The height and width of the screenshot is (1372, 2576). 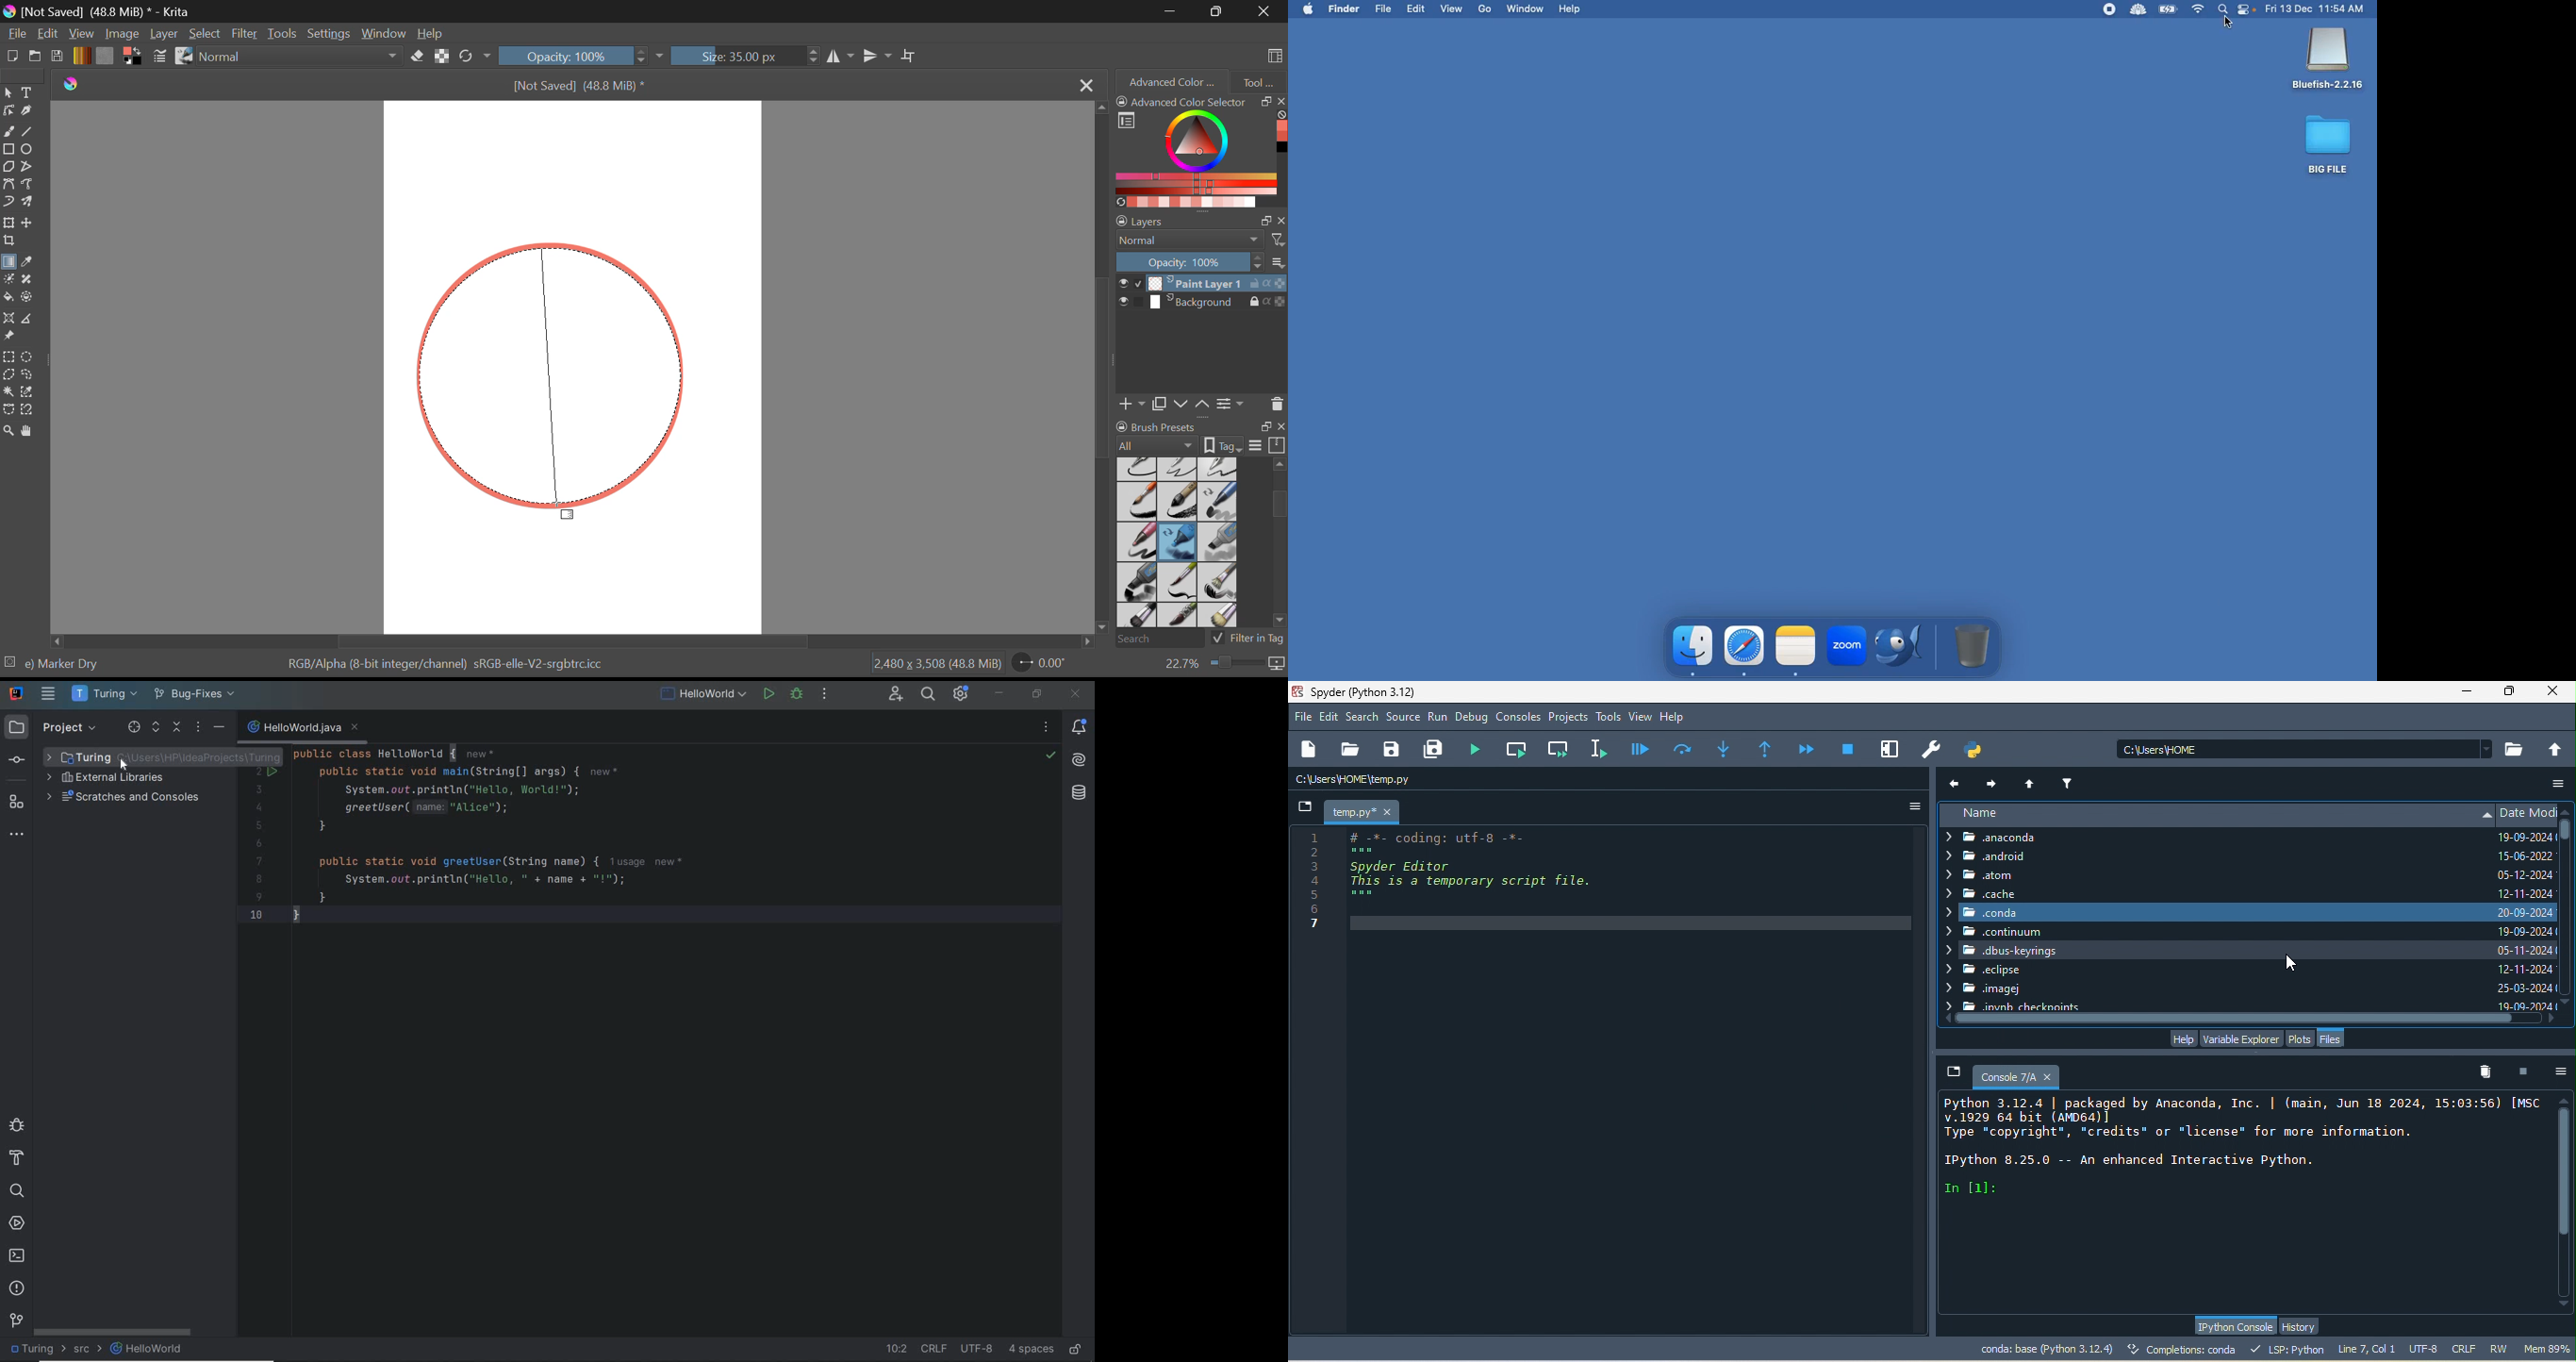 I want to click on python console, so click(x=2234, y=1326).